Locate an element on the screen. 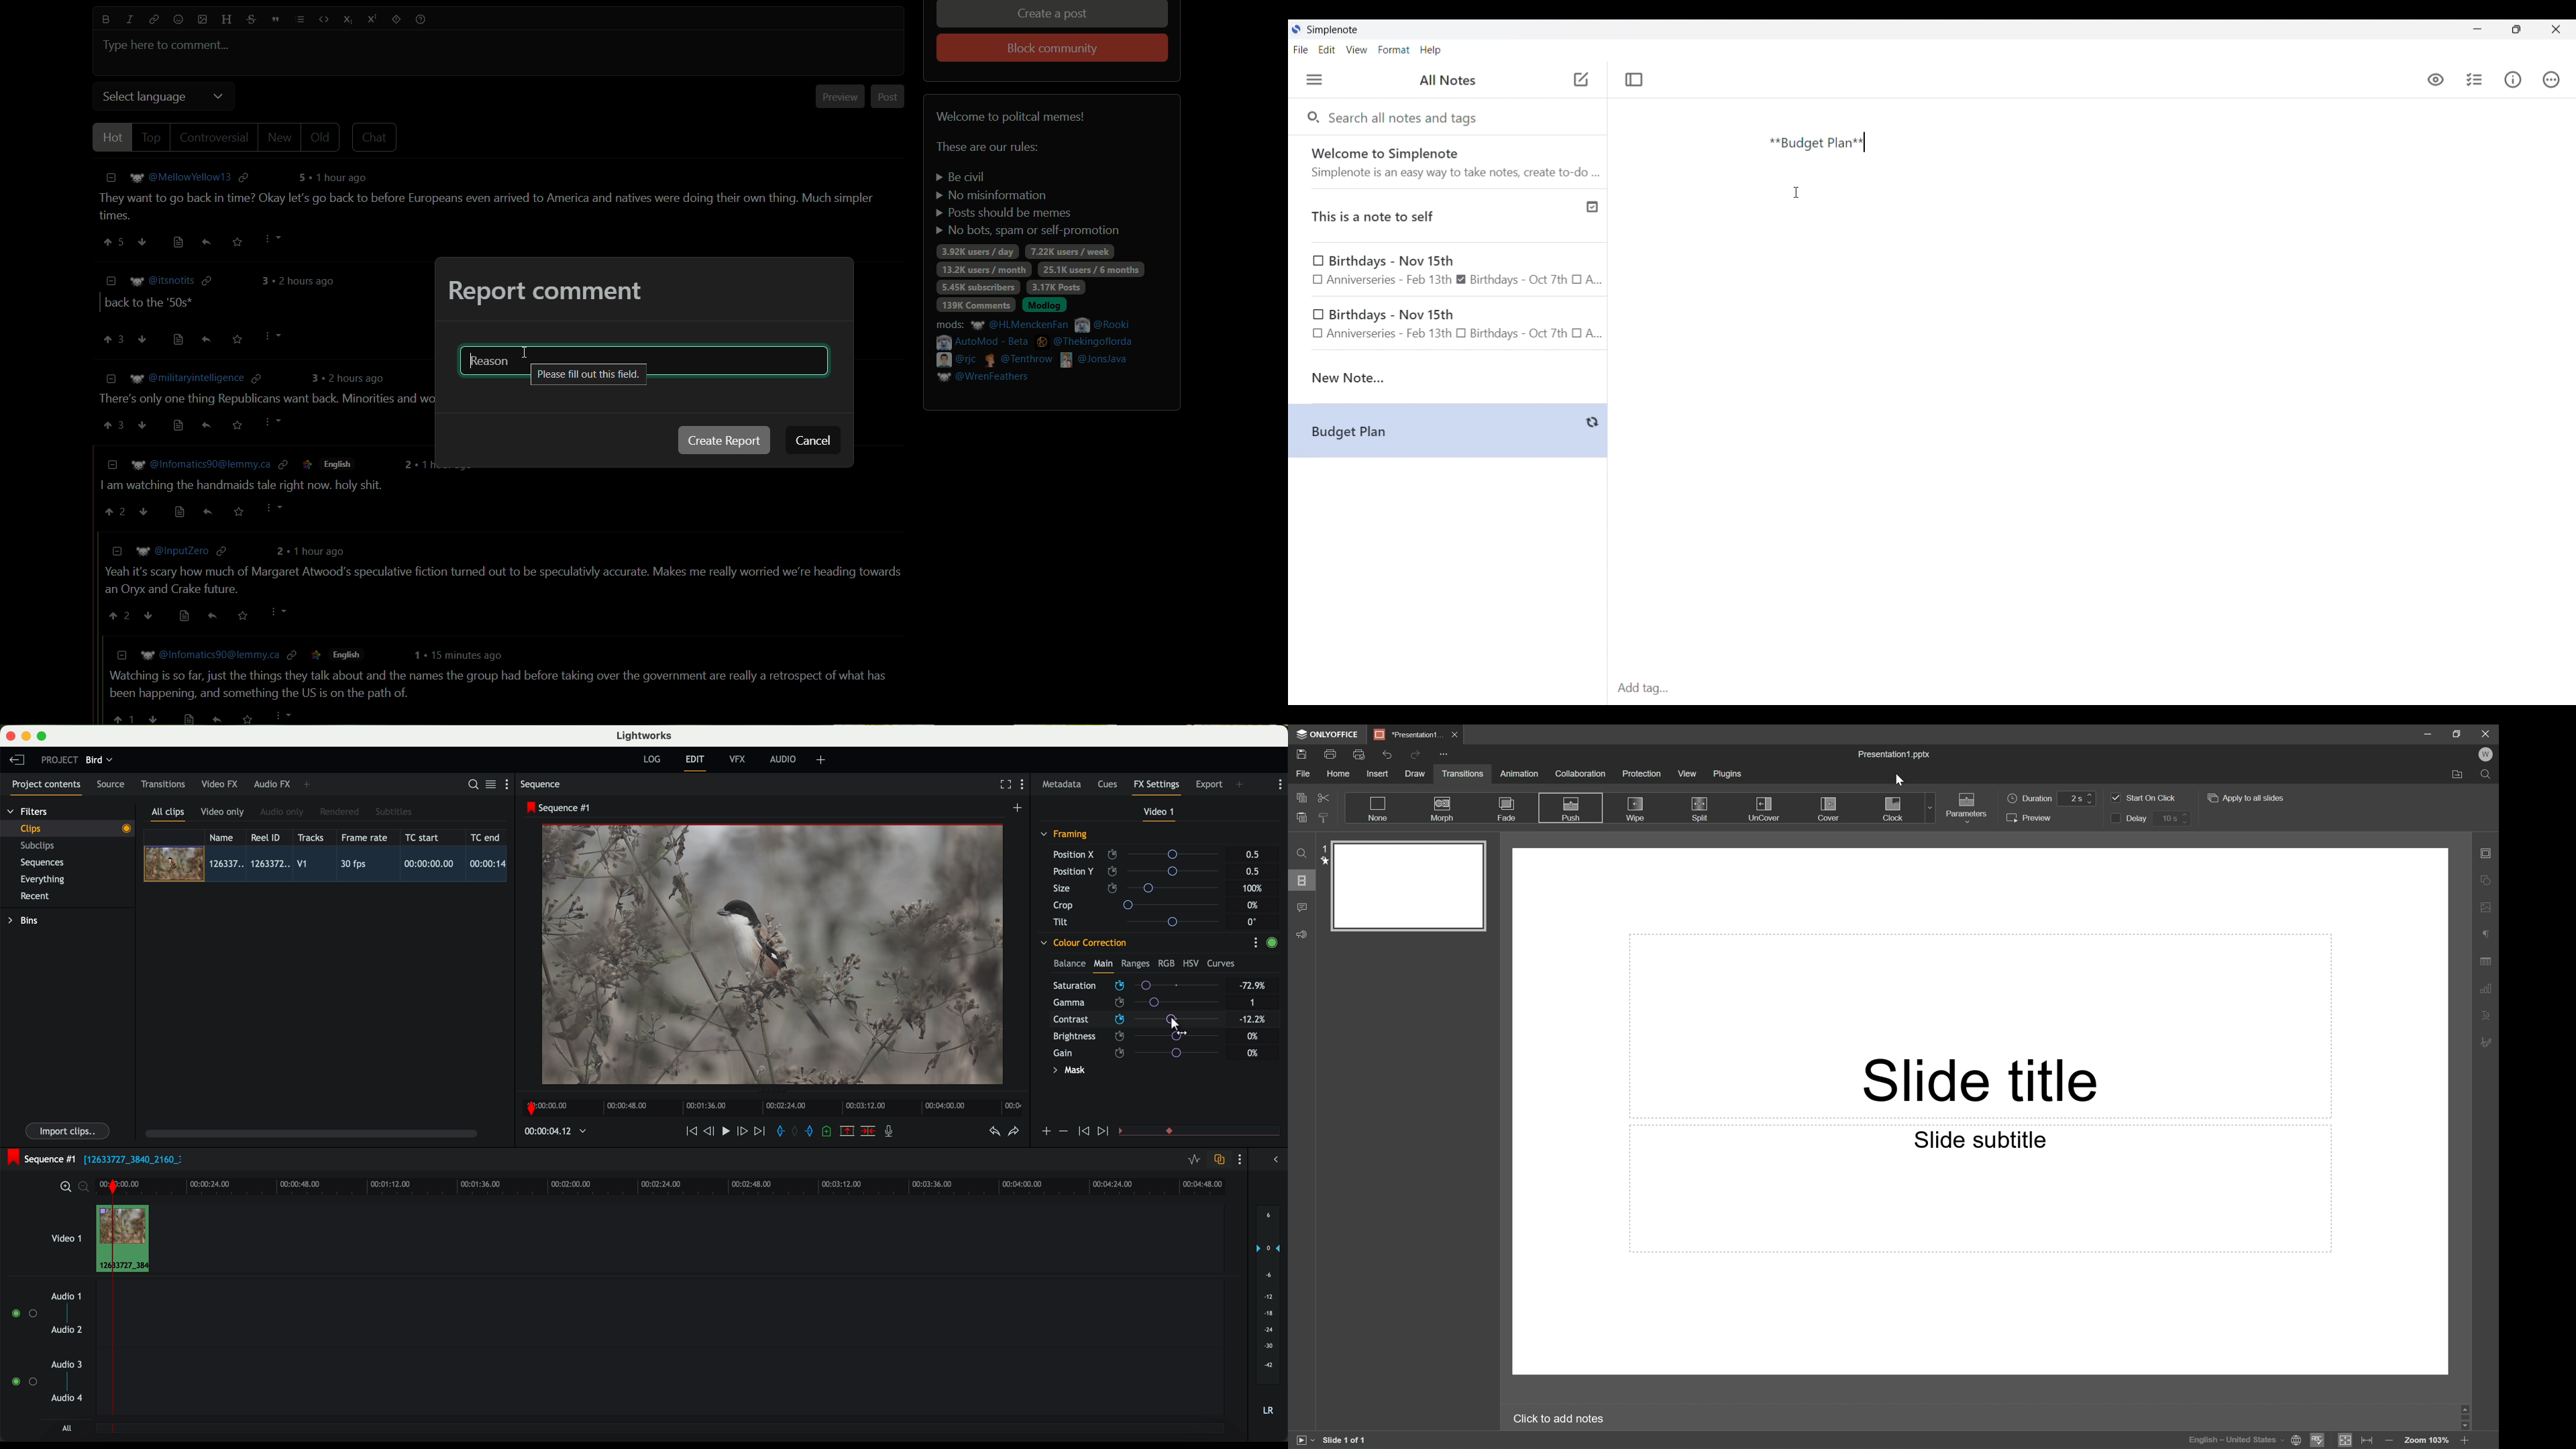  tilt is located at coordinates (1140, 922).